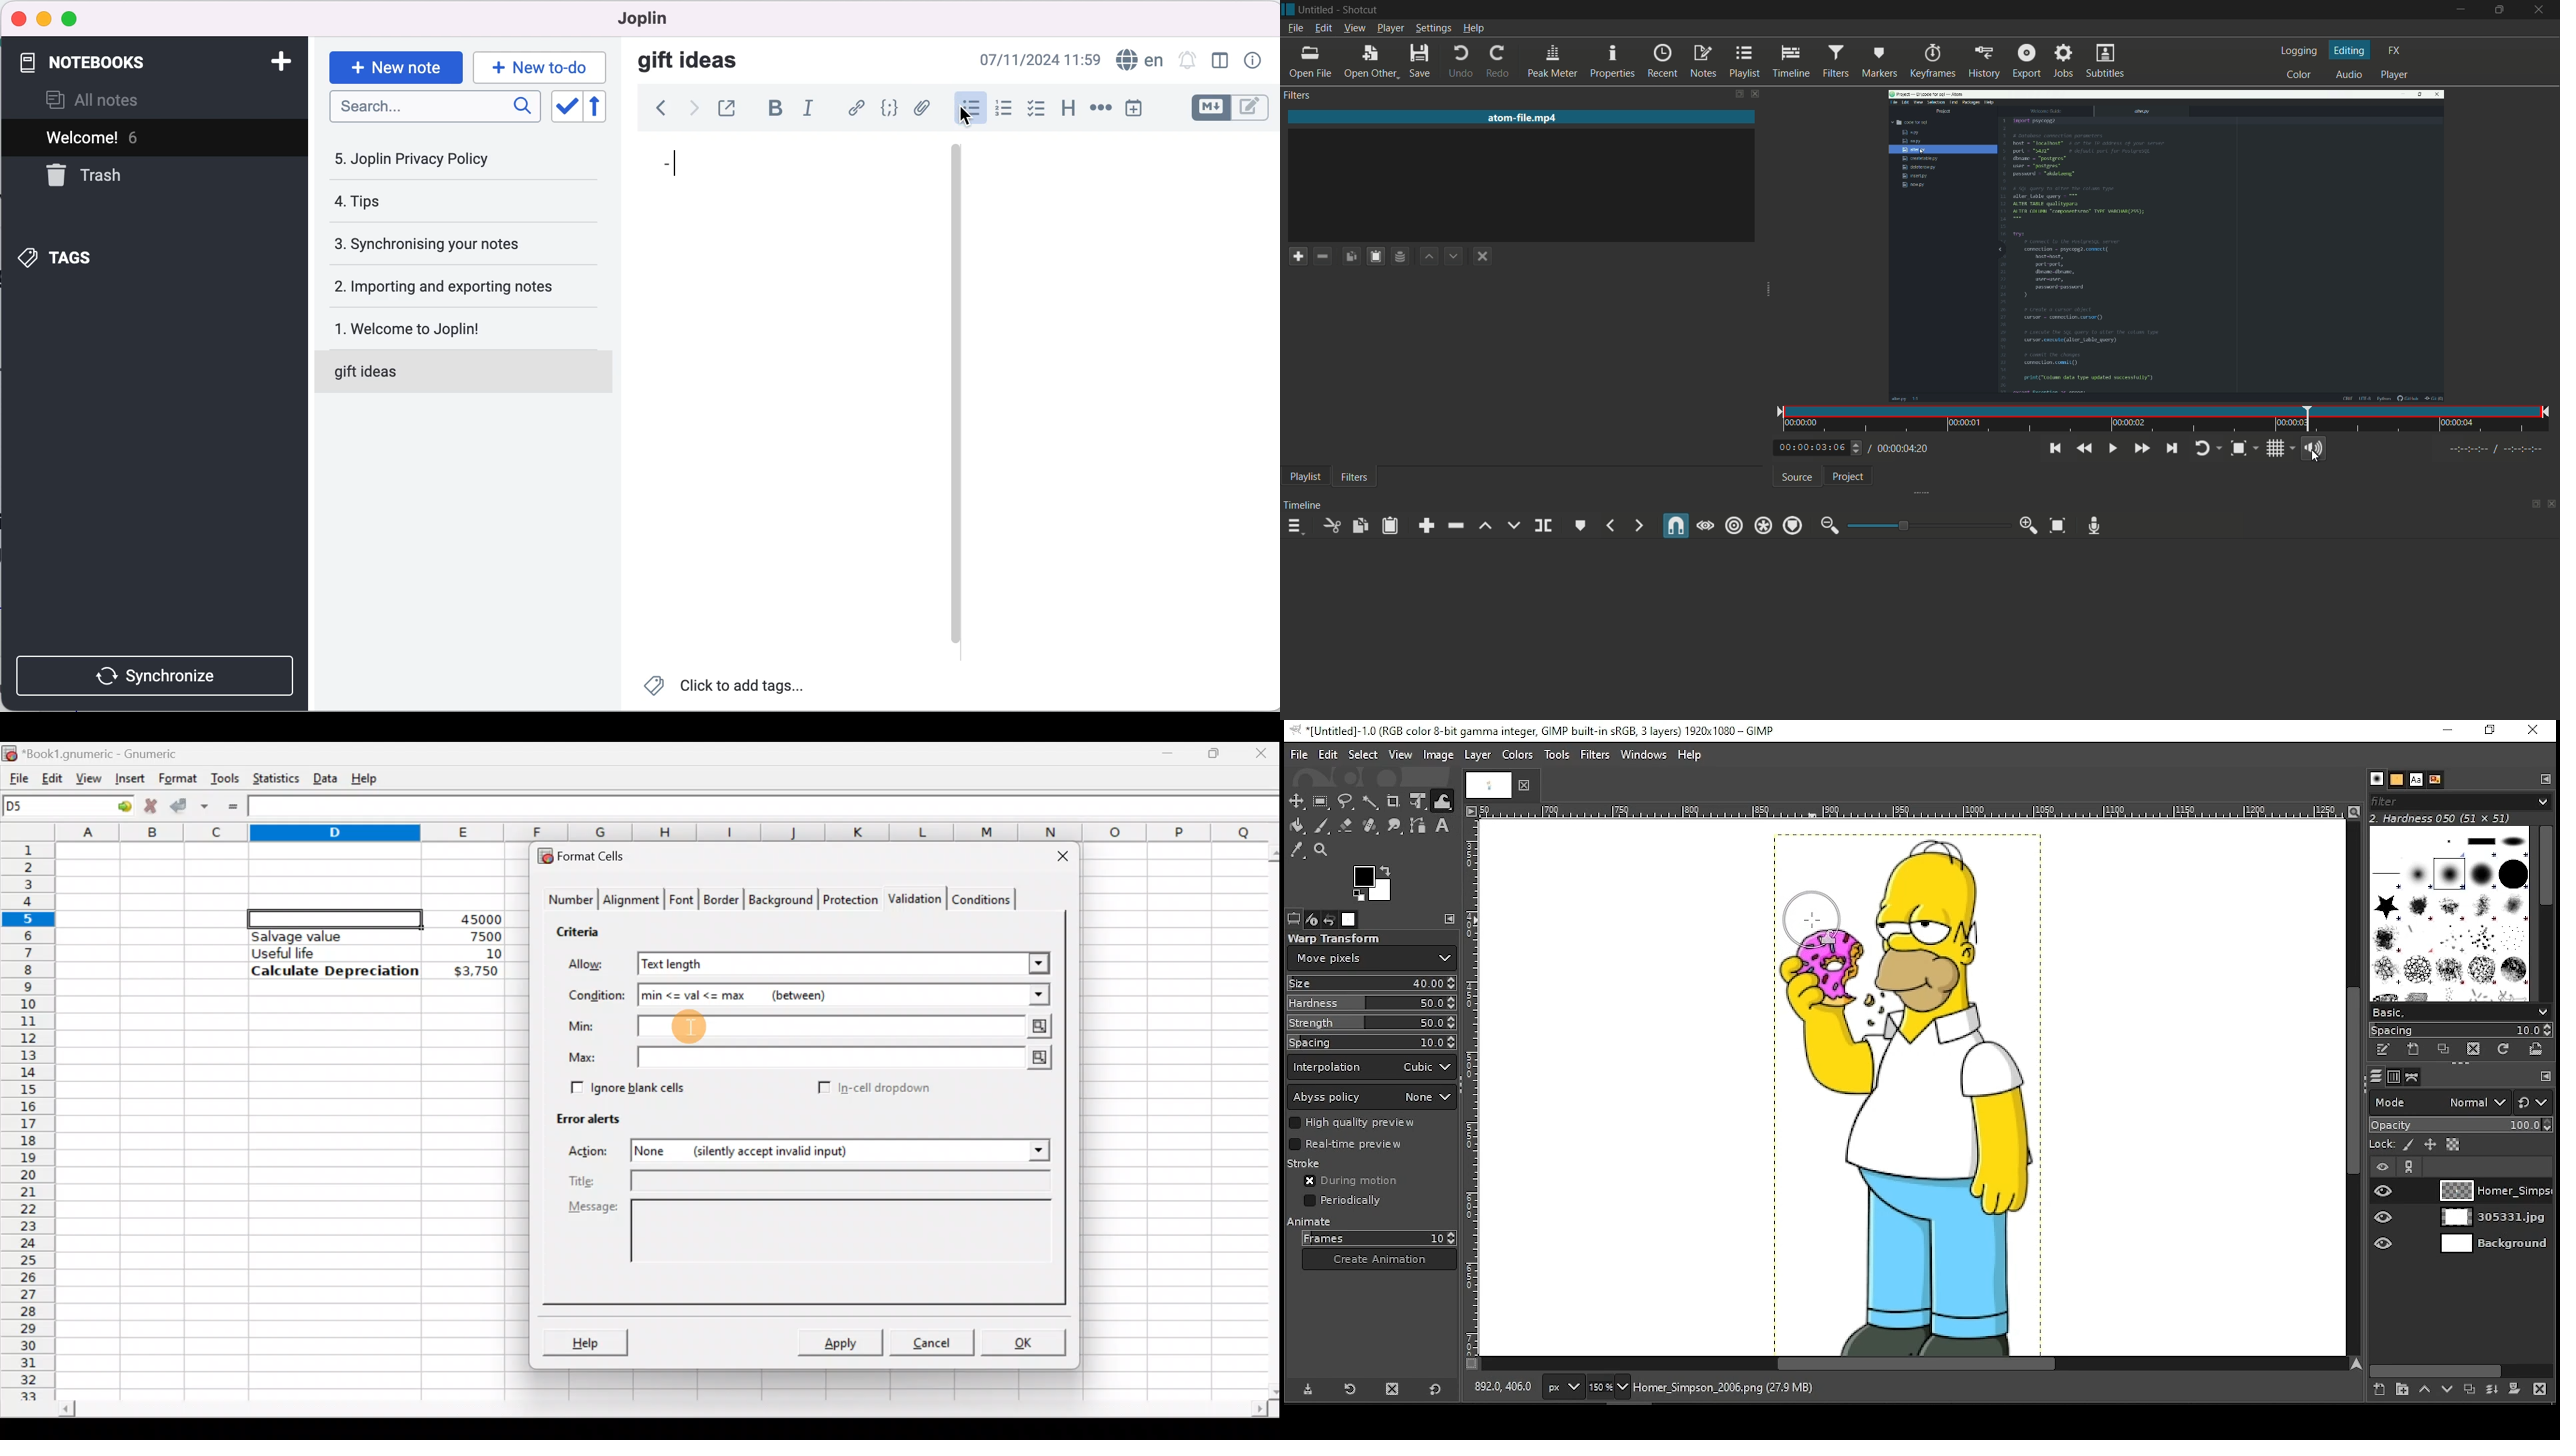 Image resolution: width=2576 pixels, height=1456 pixels. I want to click on atom-file.mp4, so click(1523, 117).